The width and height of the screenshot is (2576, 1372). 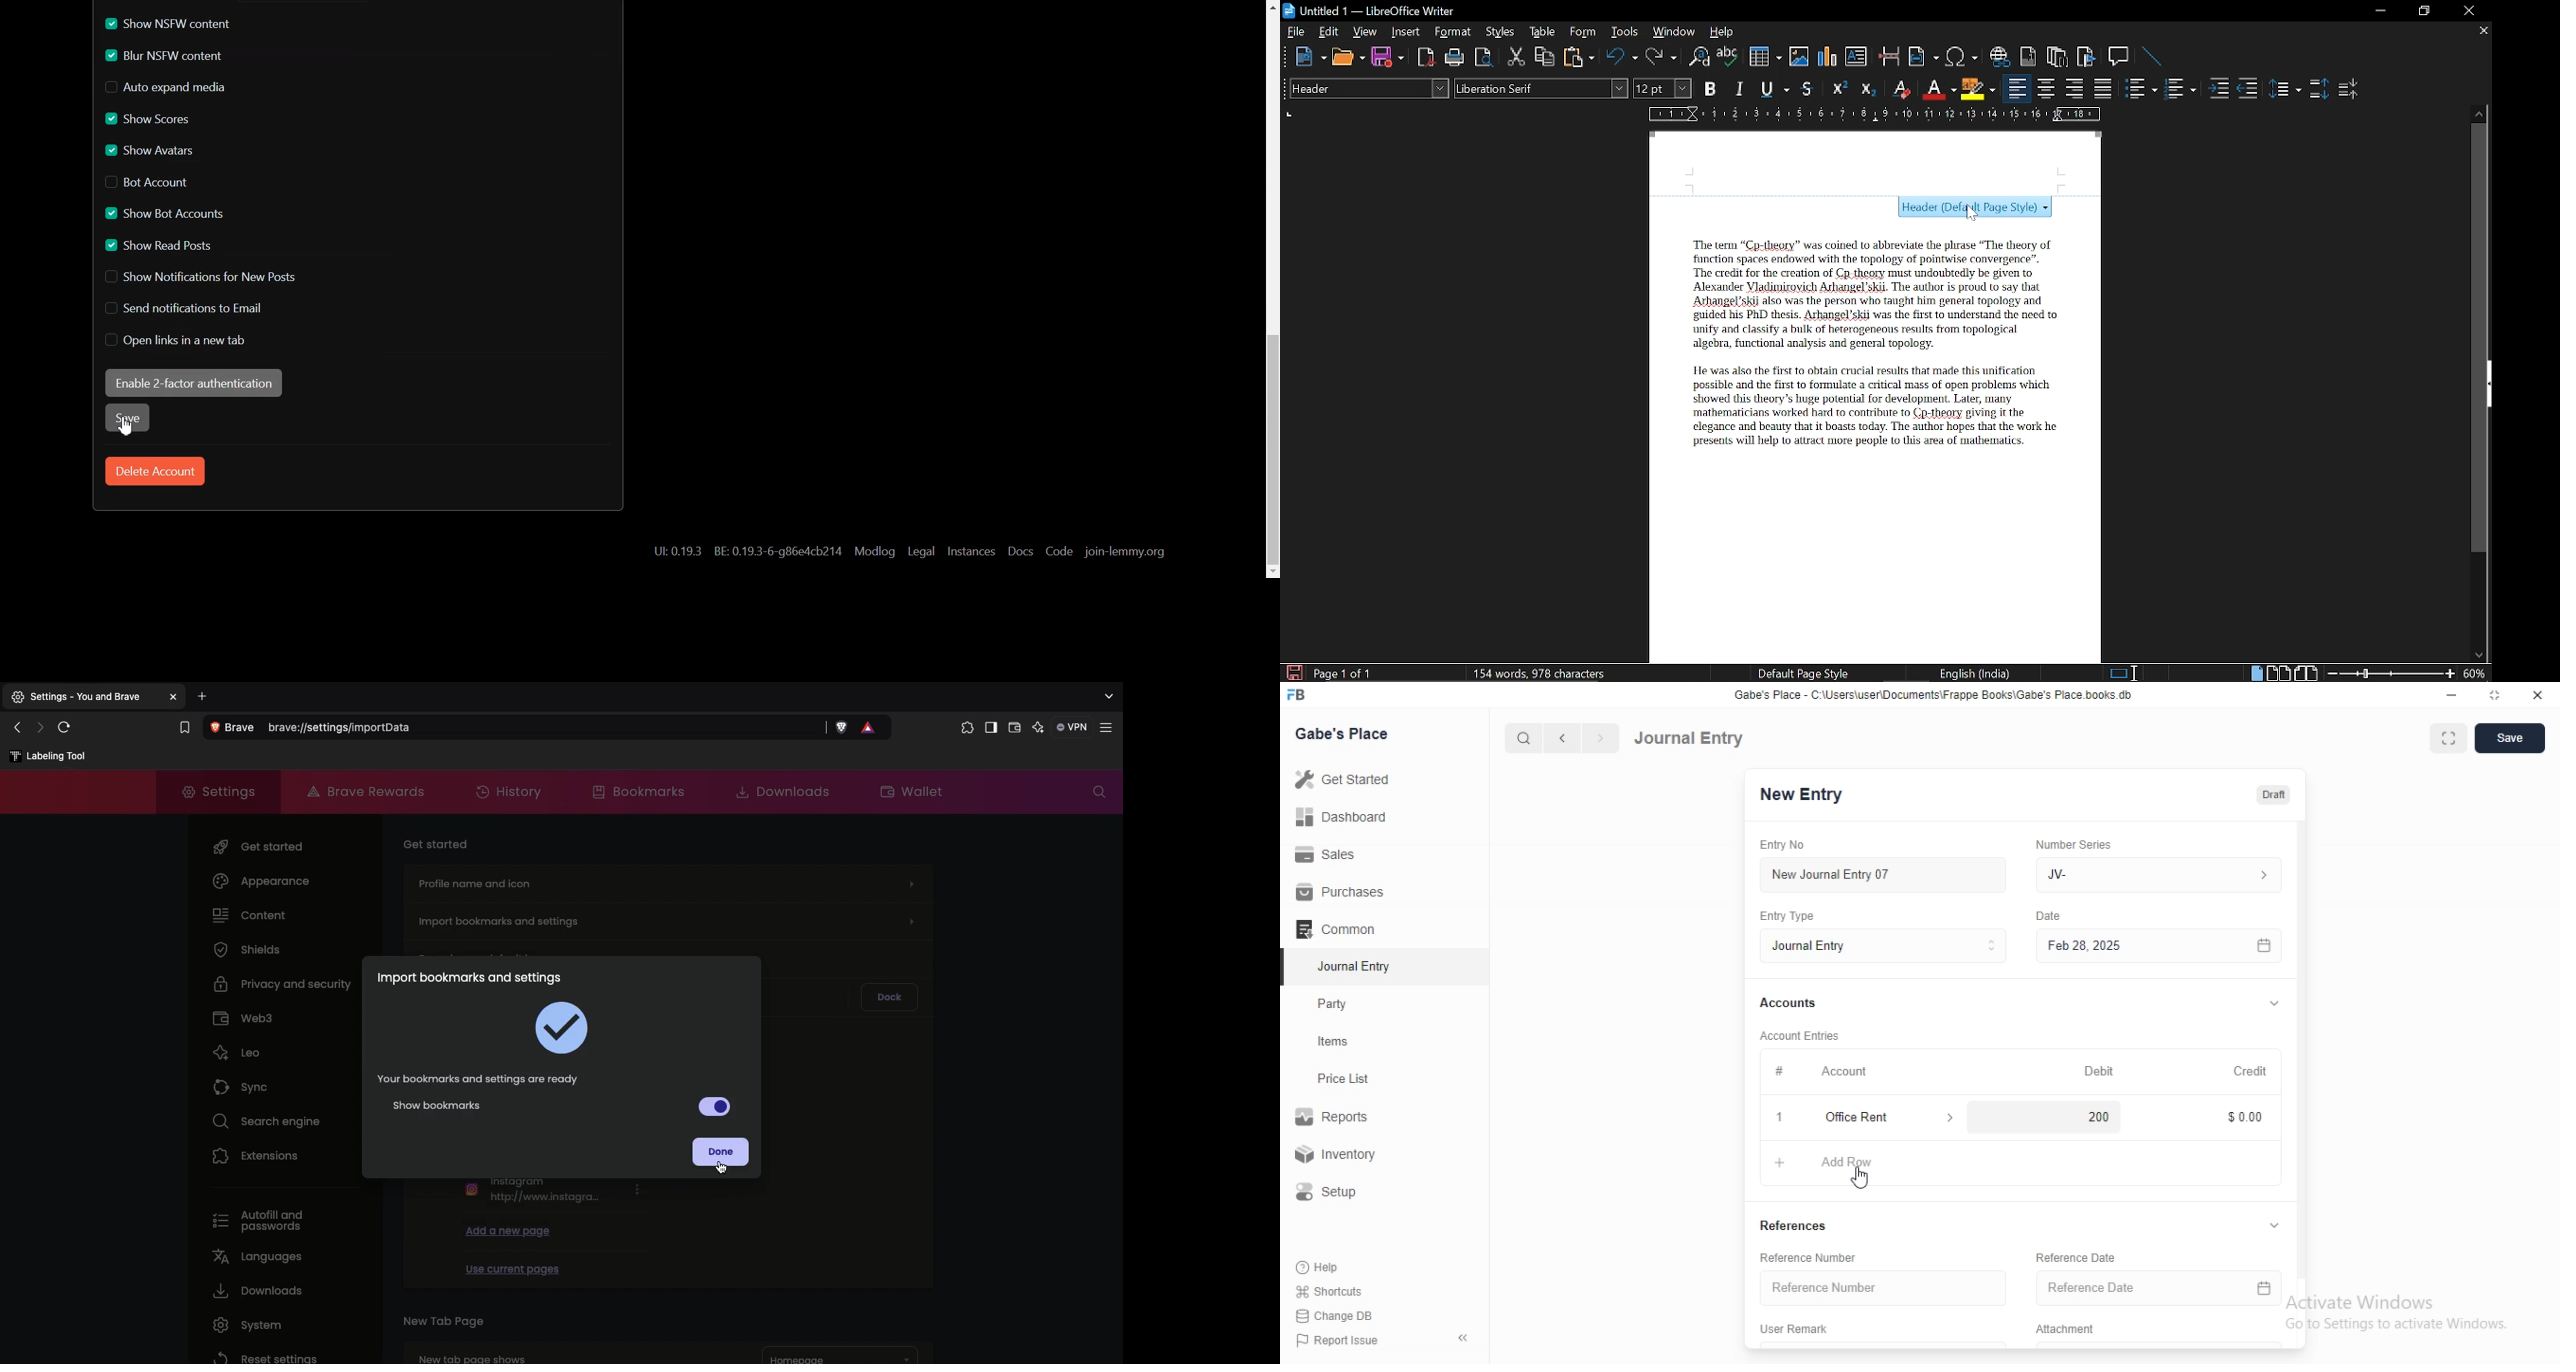 What do you see at coordinates (187, 342) in the screenshot?
I see `Disable Open links in a new tab` at bounding box center [187, 342].